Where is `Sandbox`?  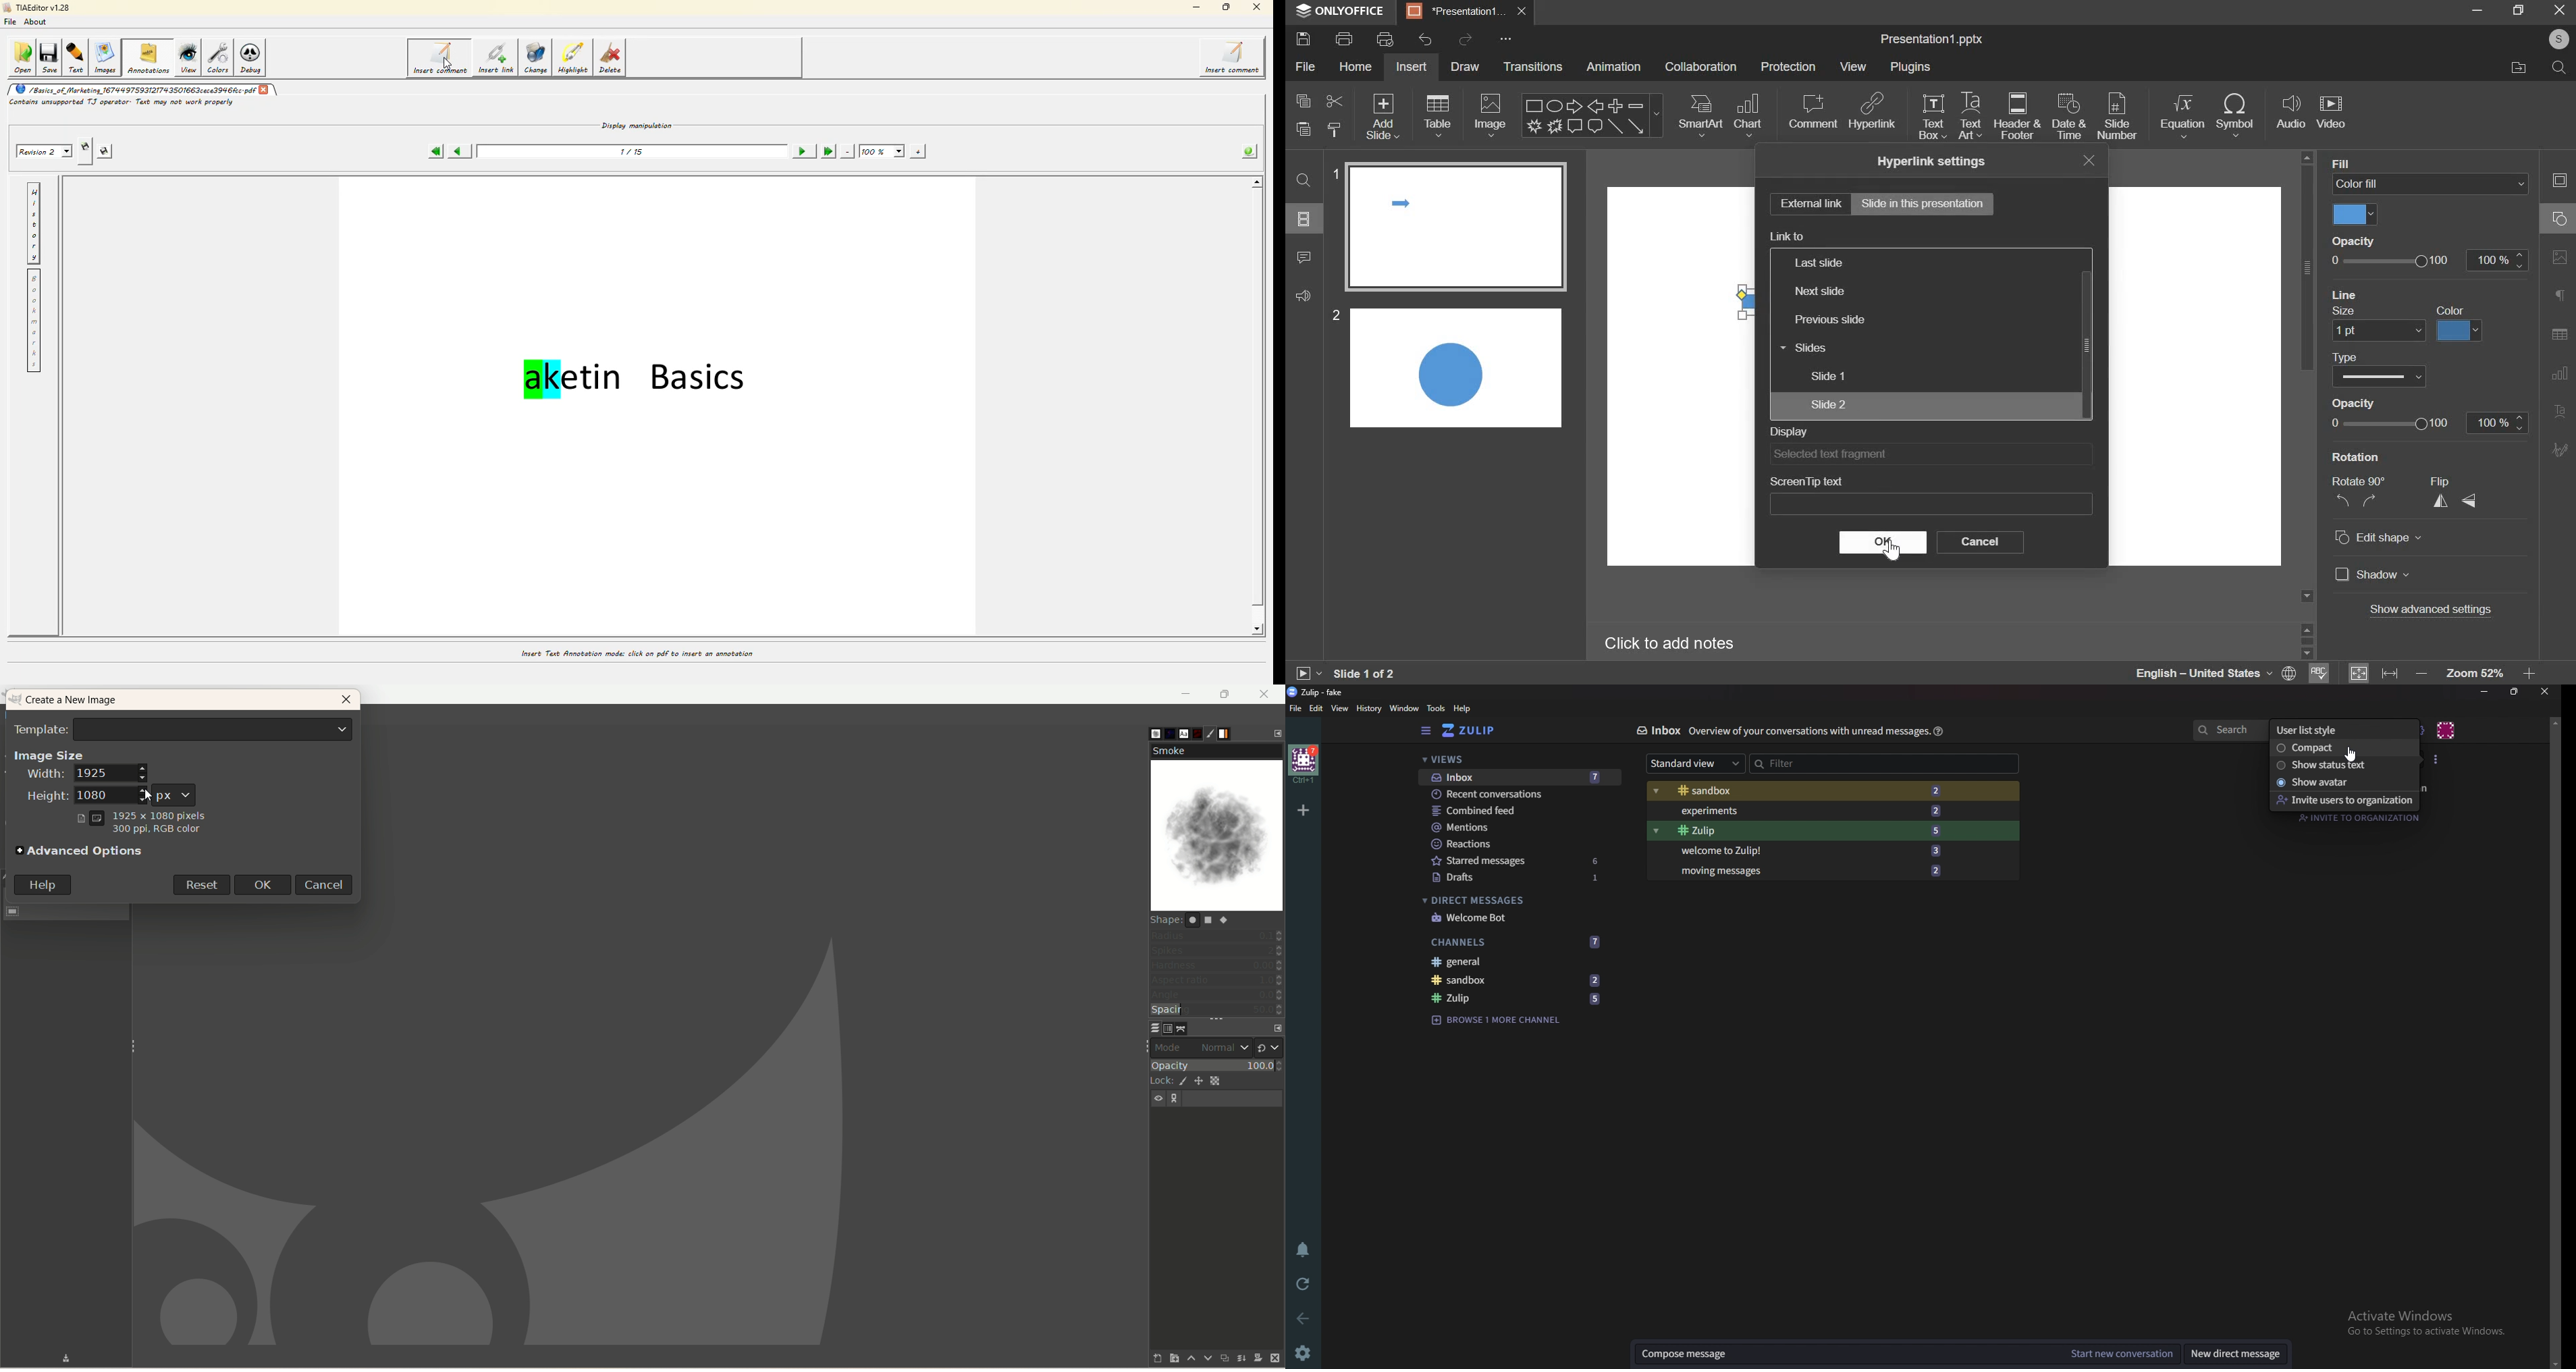 Sandbox is located at coordinates (1813, 791).